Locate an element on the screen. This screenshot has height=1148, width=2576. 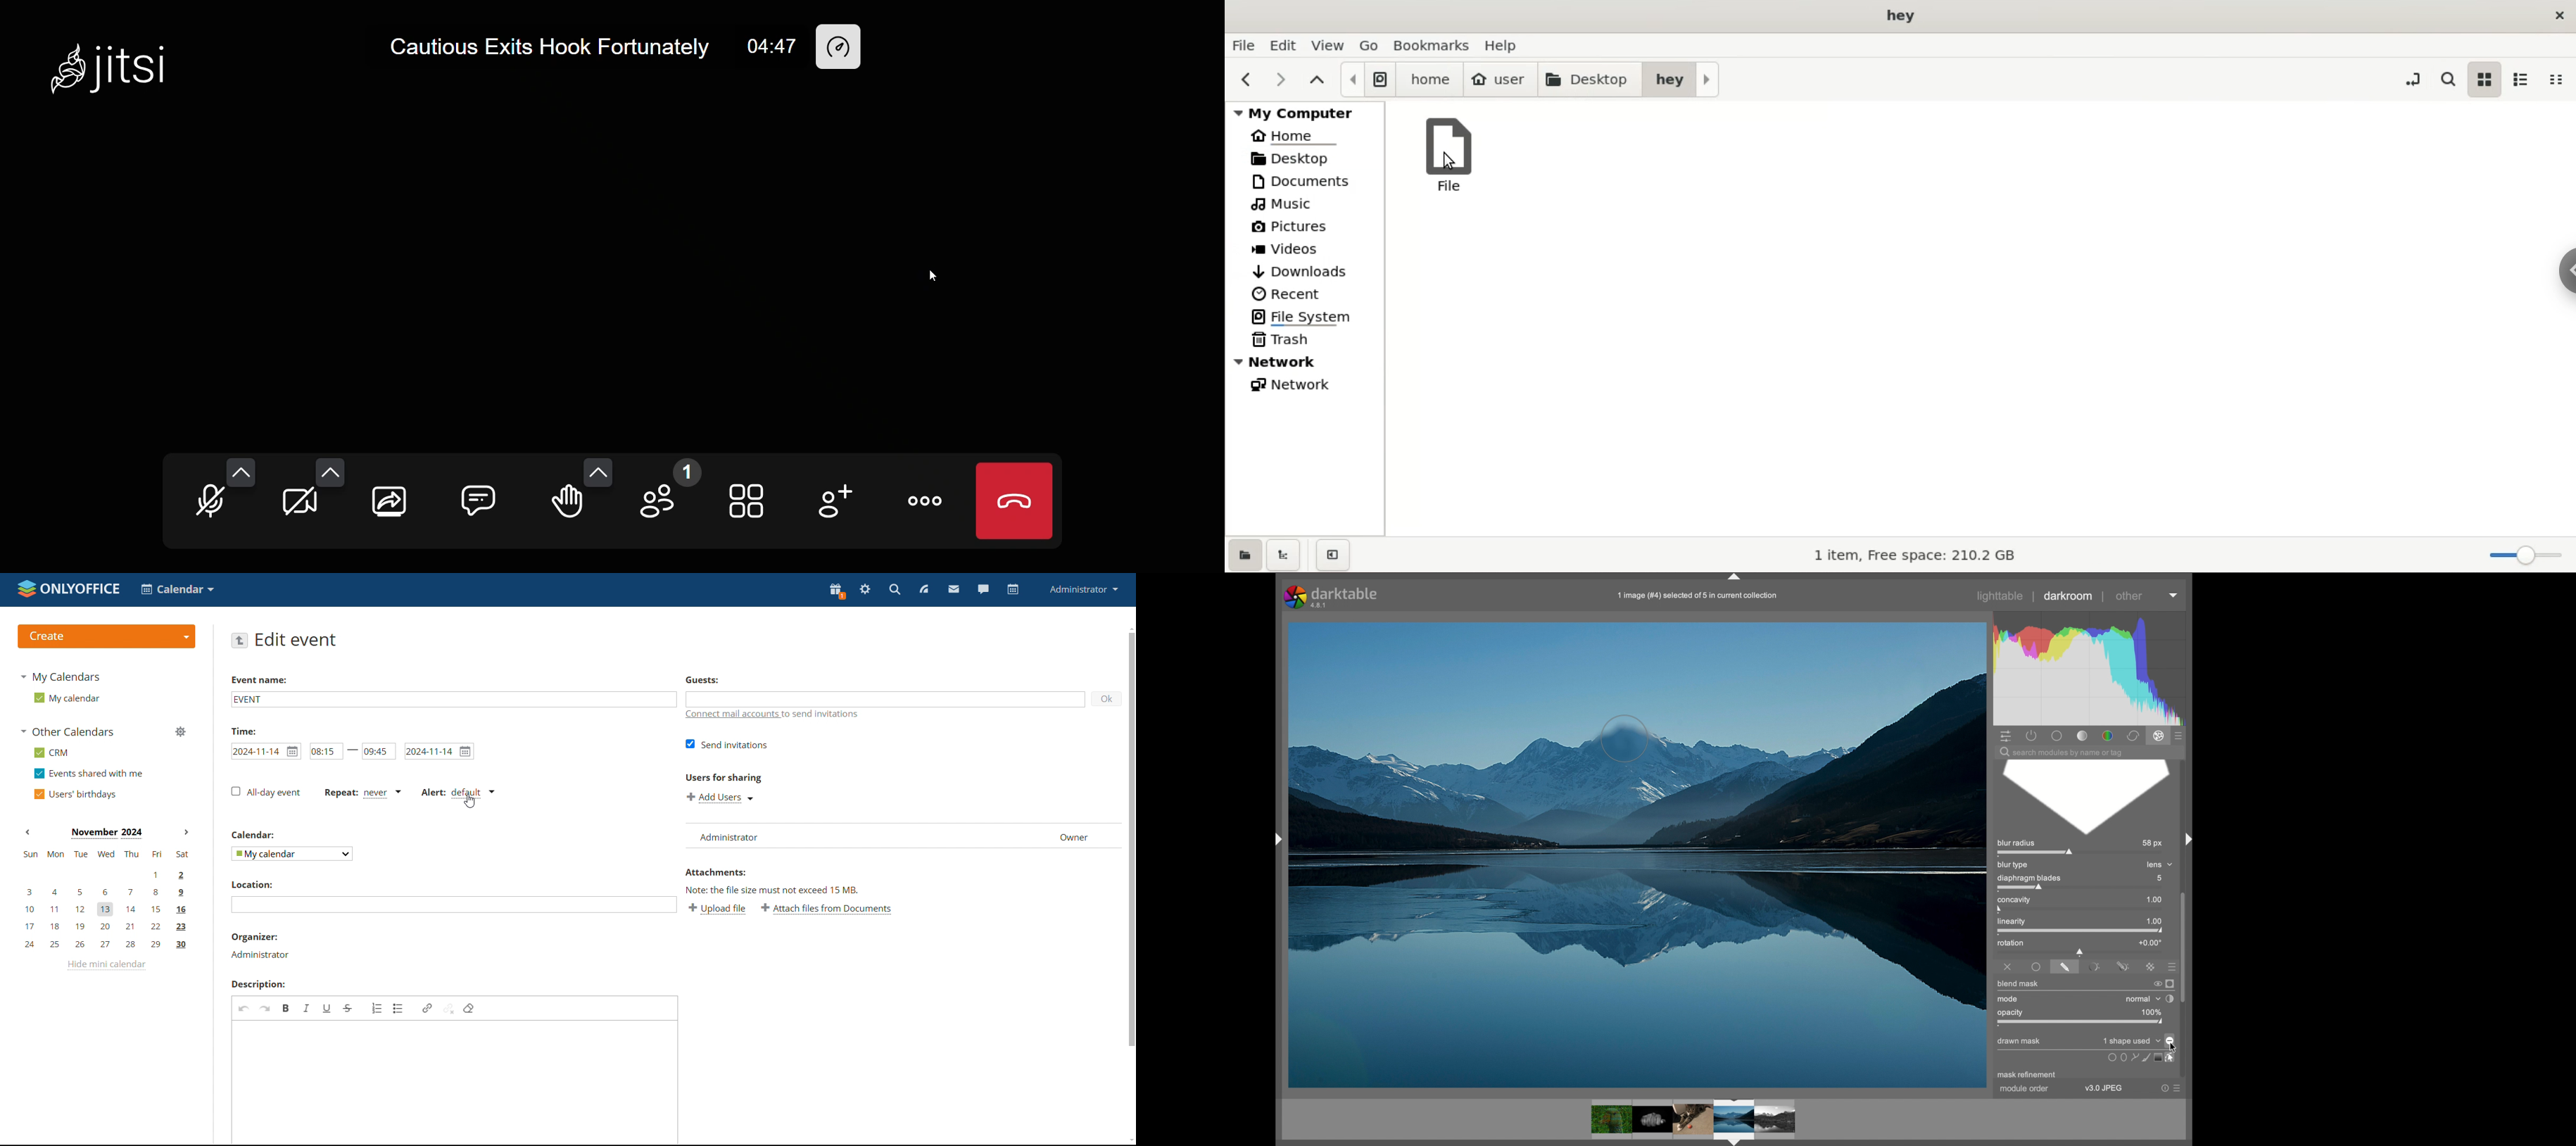
module order is located at coordinates (2024, 1090).